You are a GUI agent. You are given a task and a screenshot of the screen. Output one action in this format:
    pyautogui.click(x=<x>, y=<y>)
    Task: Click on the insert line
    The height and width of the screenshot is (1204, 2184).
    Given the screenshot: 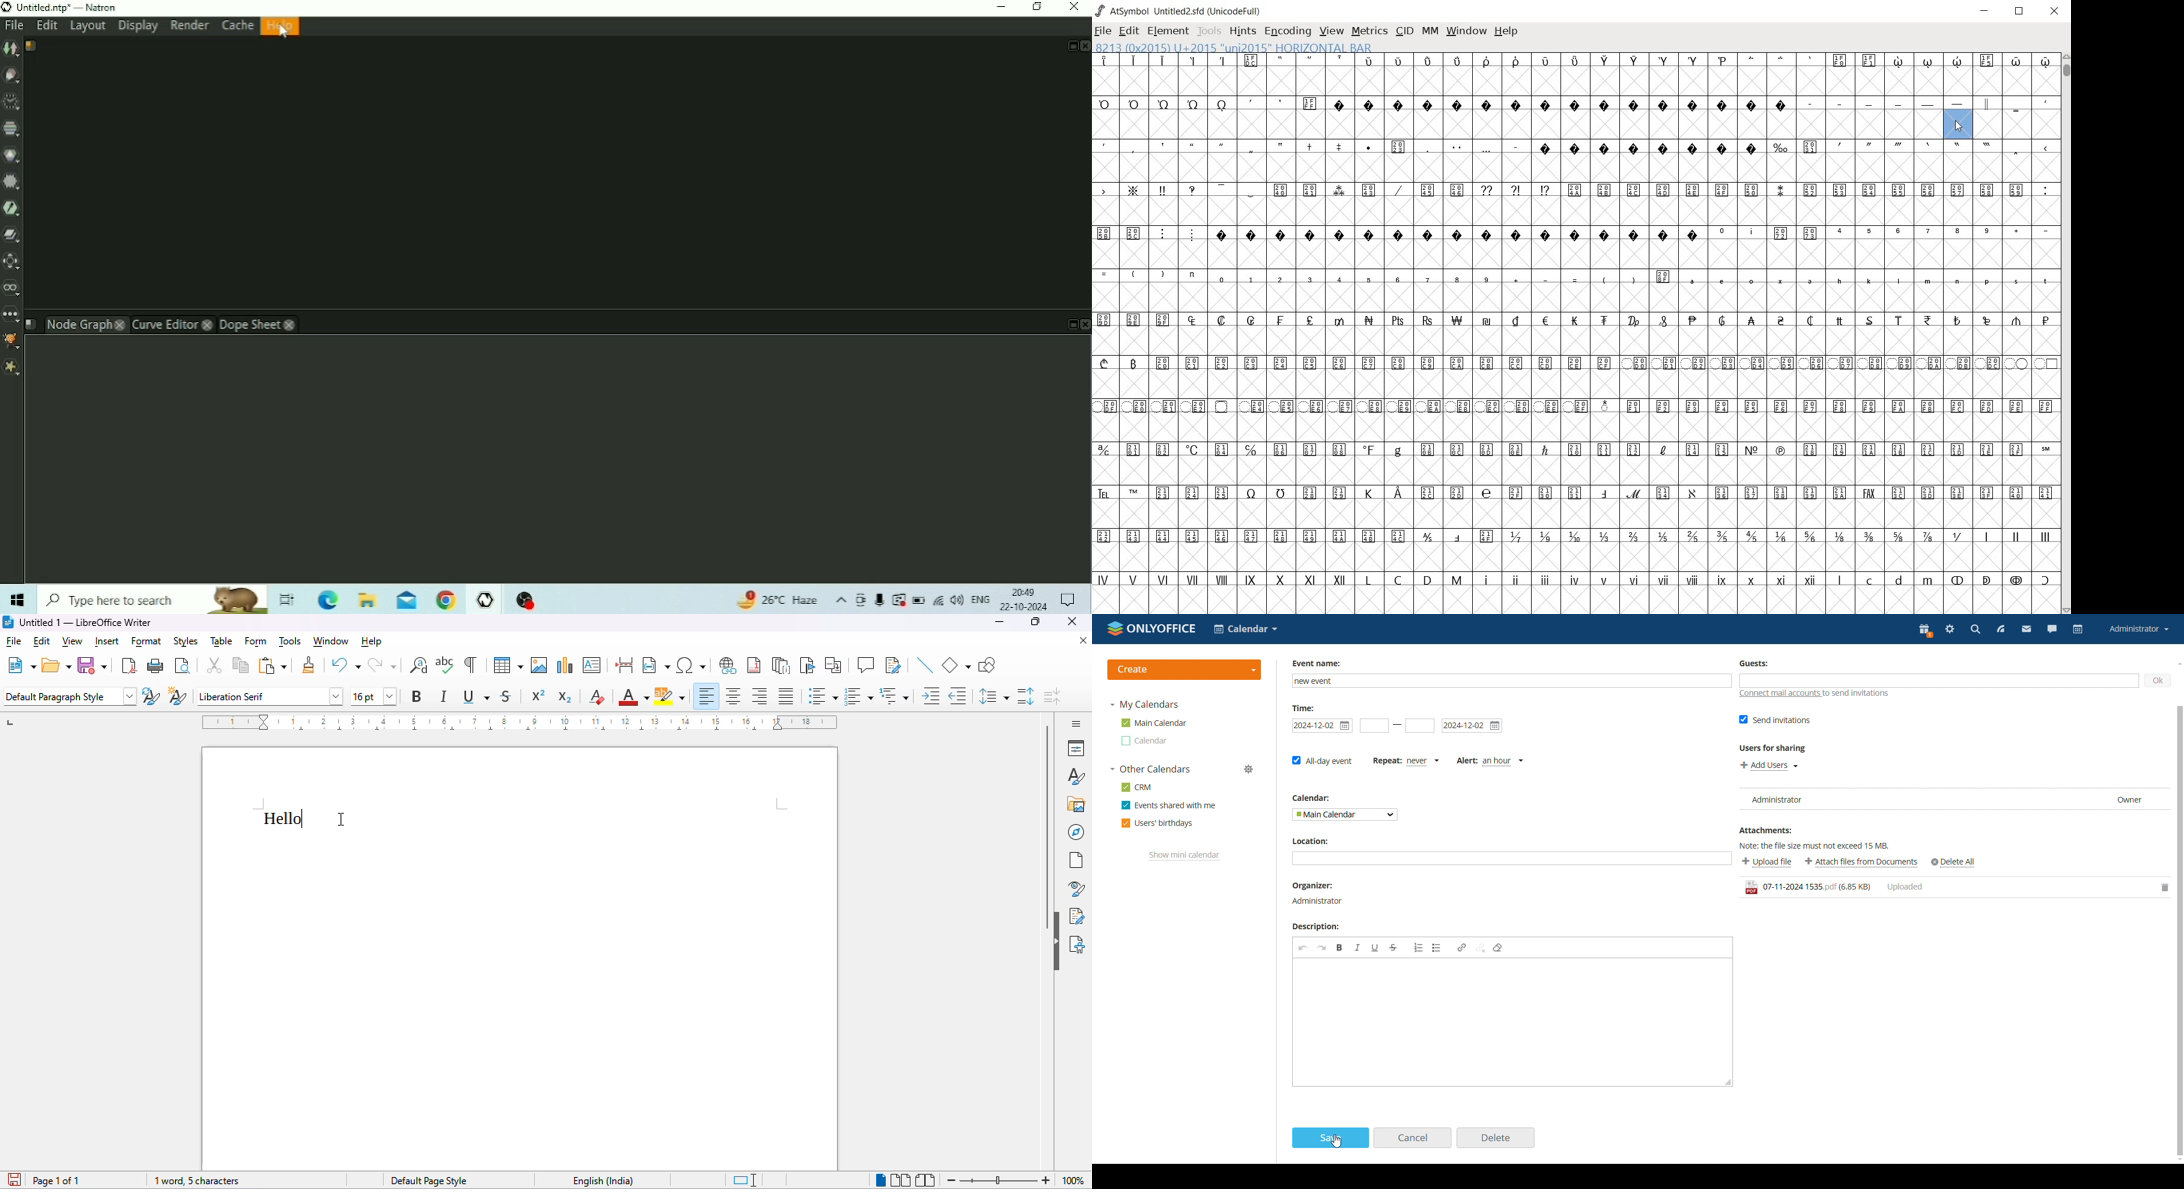 What is the action you would take?
    pyautogui.click(x=926, y=666)
    